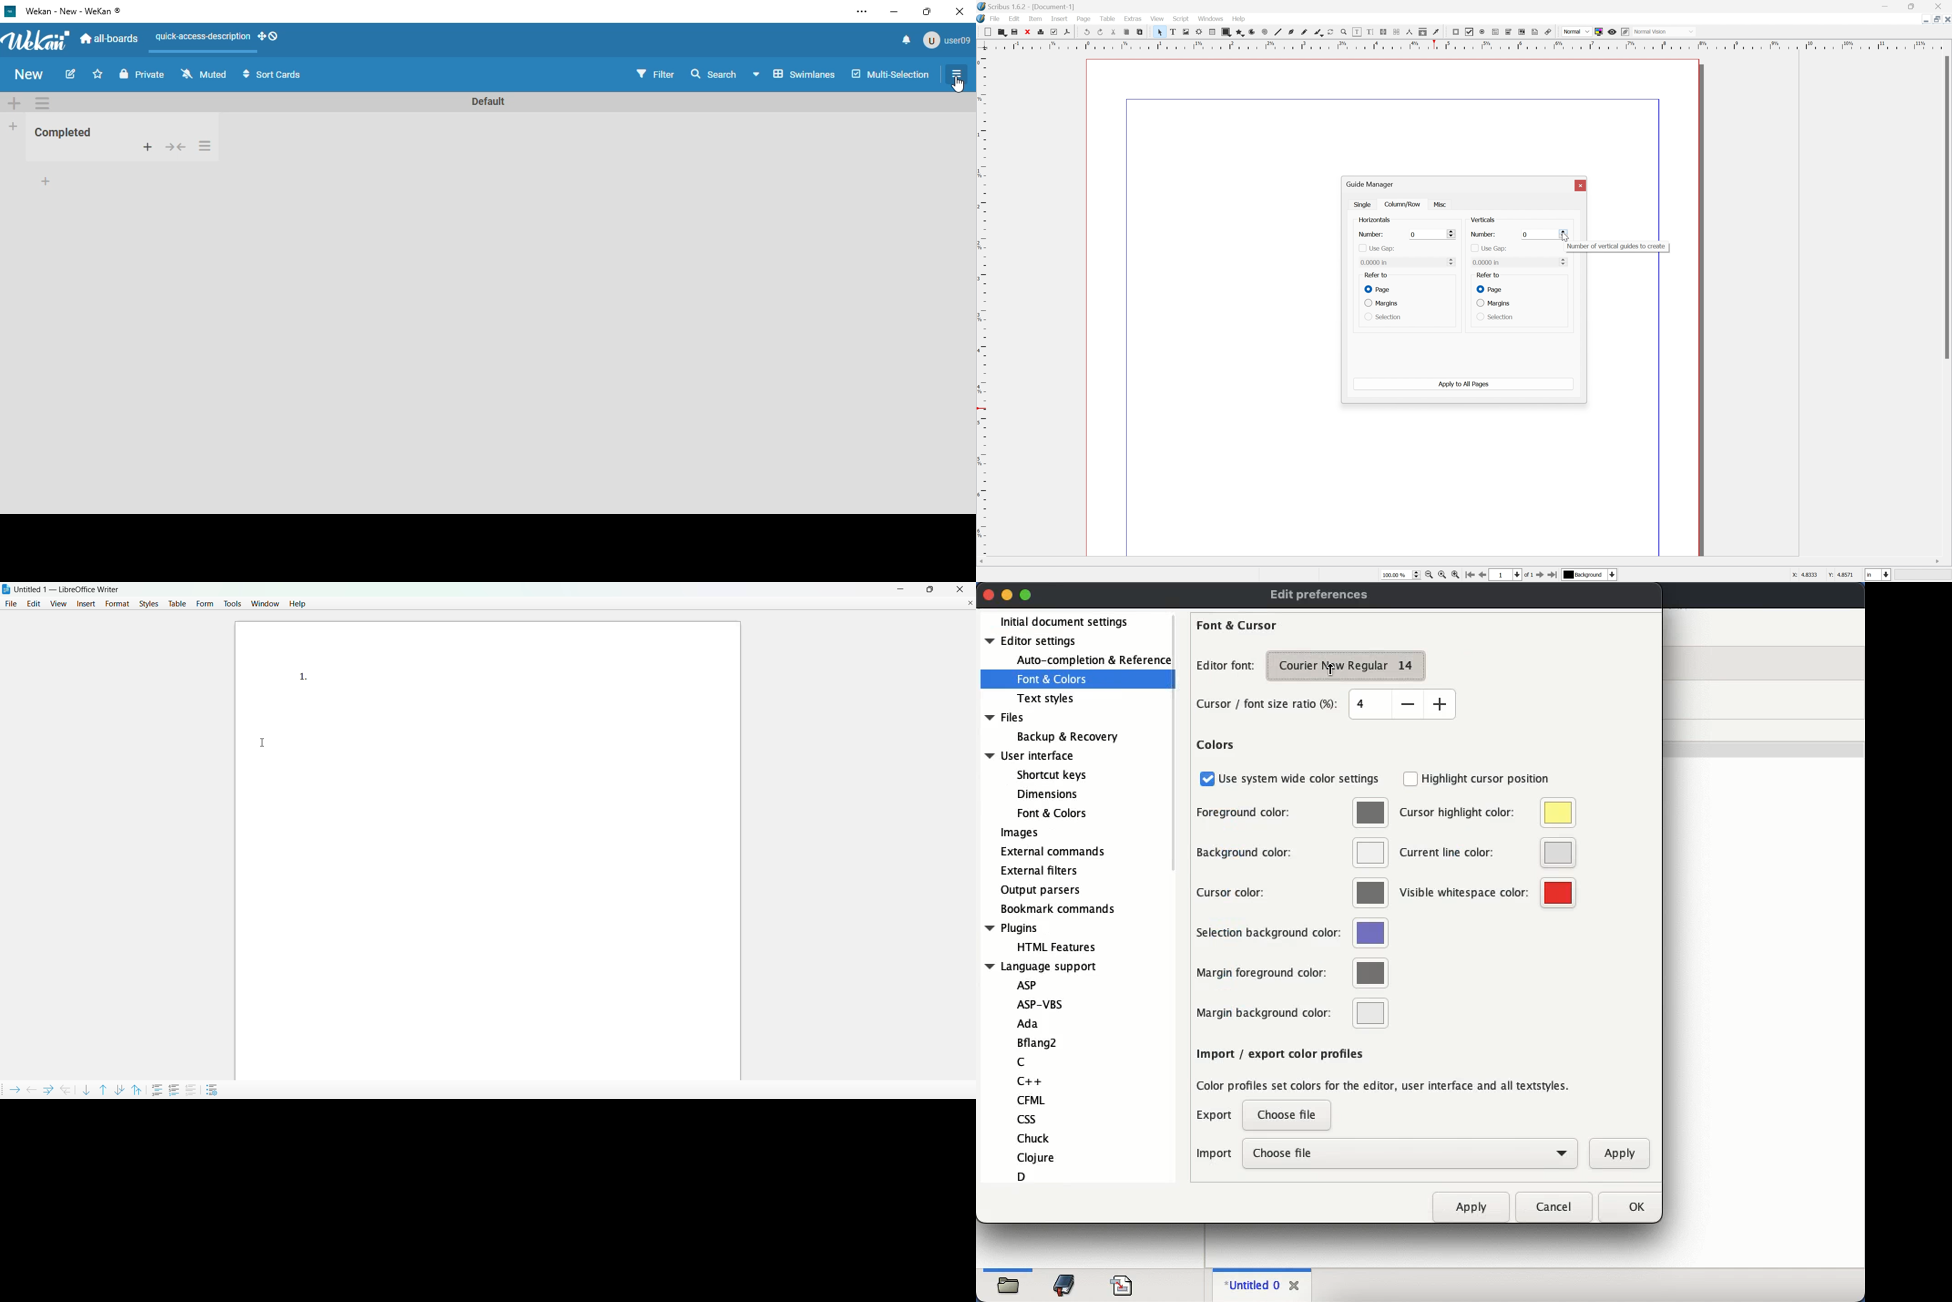 The image size is (1960, 1316). What do you see at coordinates (1492, 276) in the screenshot?
I see `refer to` at bounding box center [1492, 276].